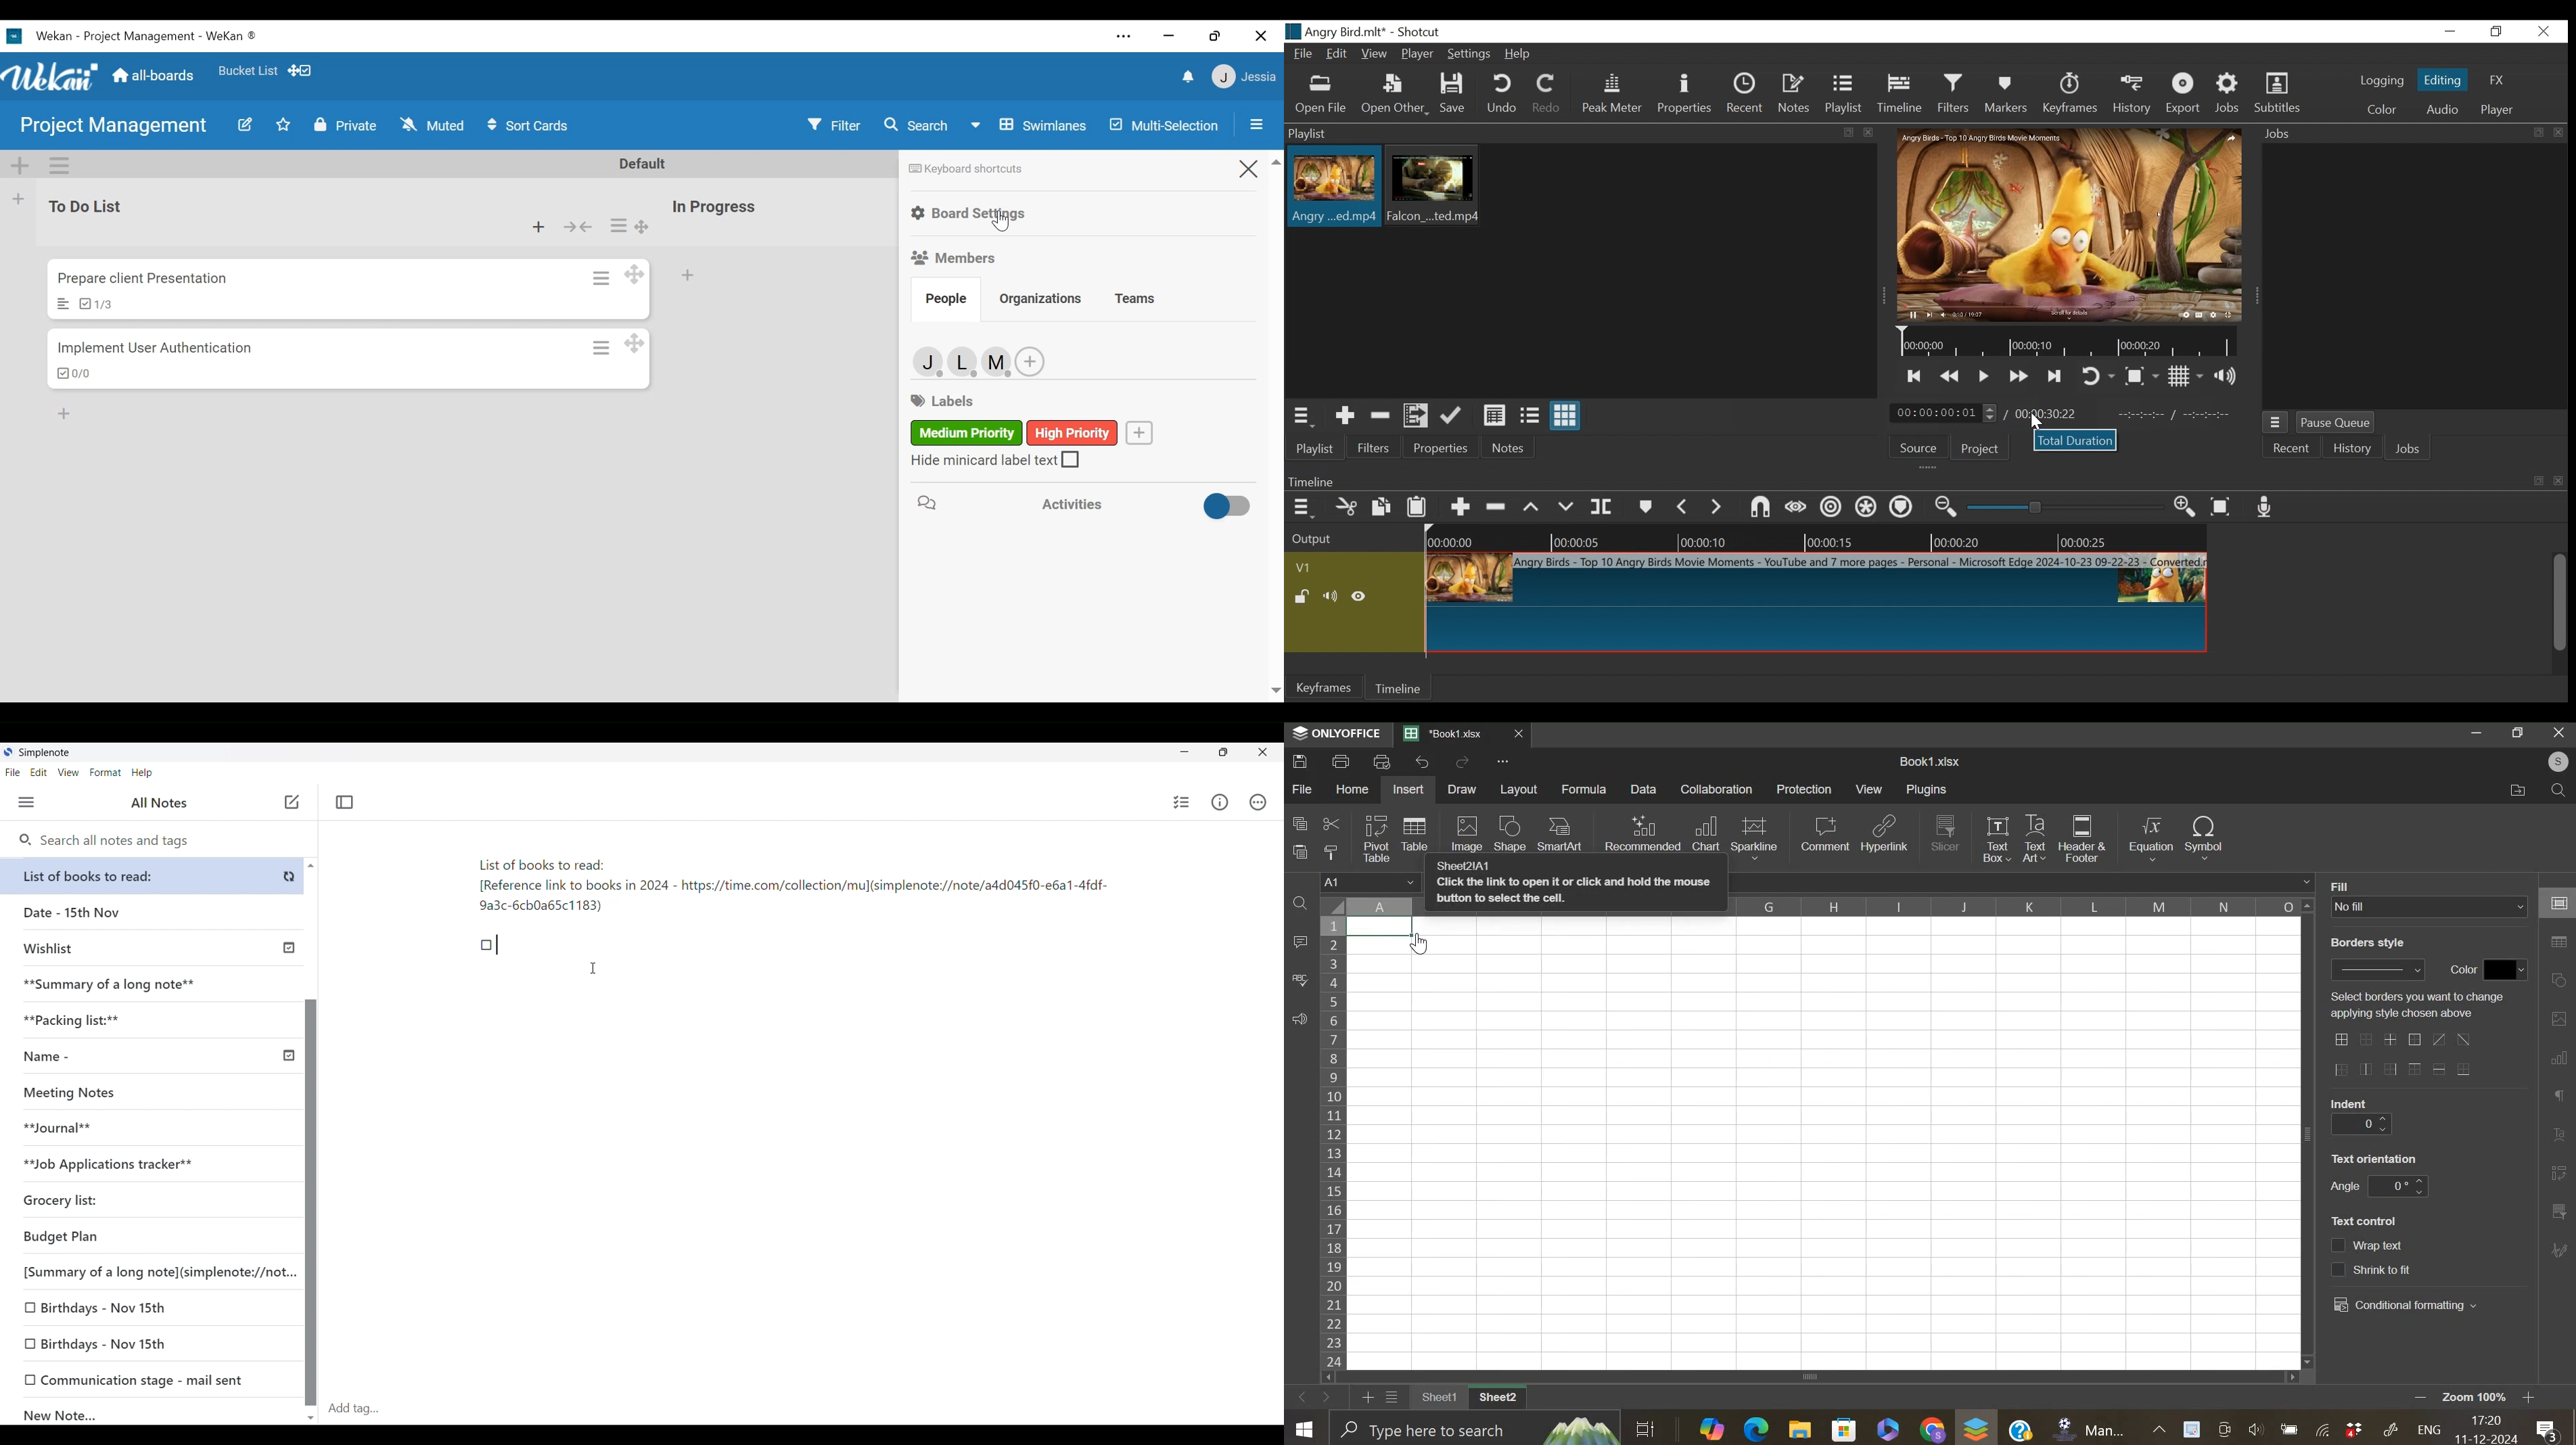 The image size is (2576, 1456). Describe the element at coordinates (1520, 789) in the screenshot. I see `layout` at that location.